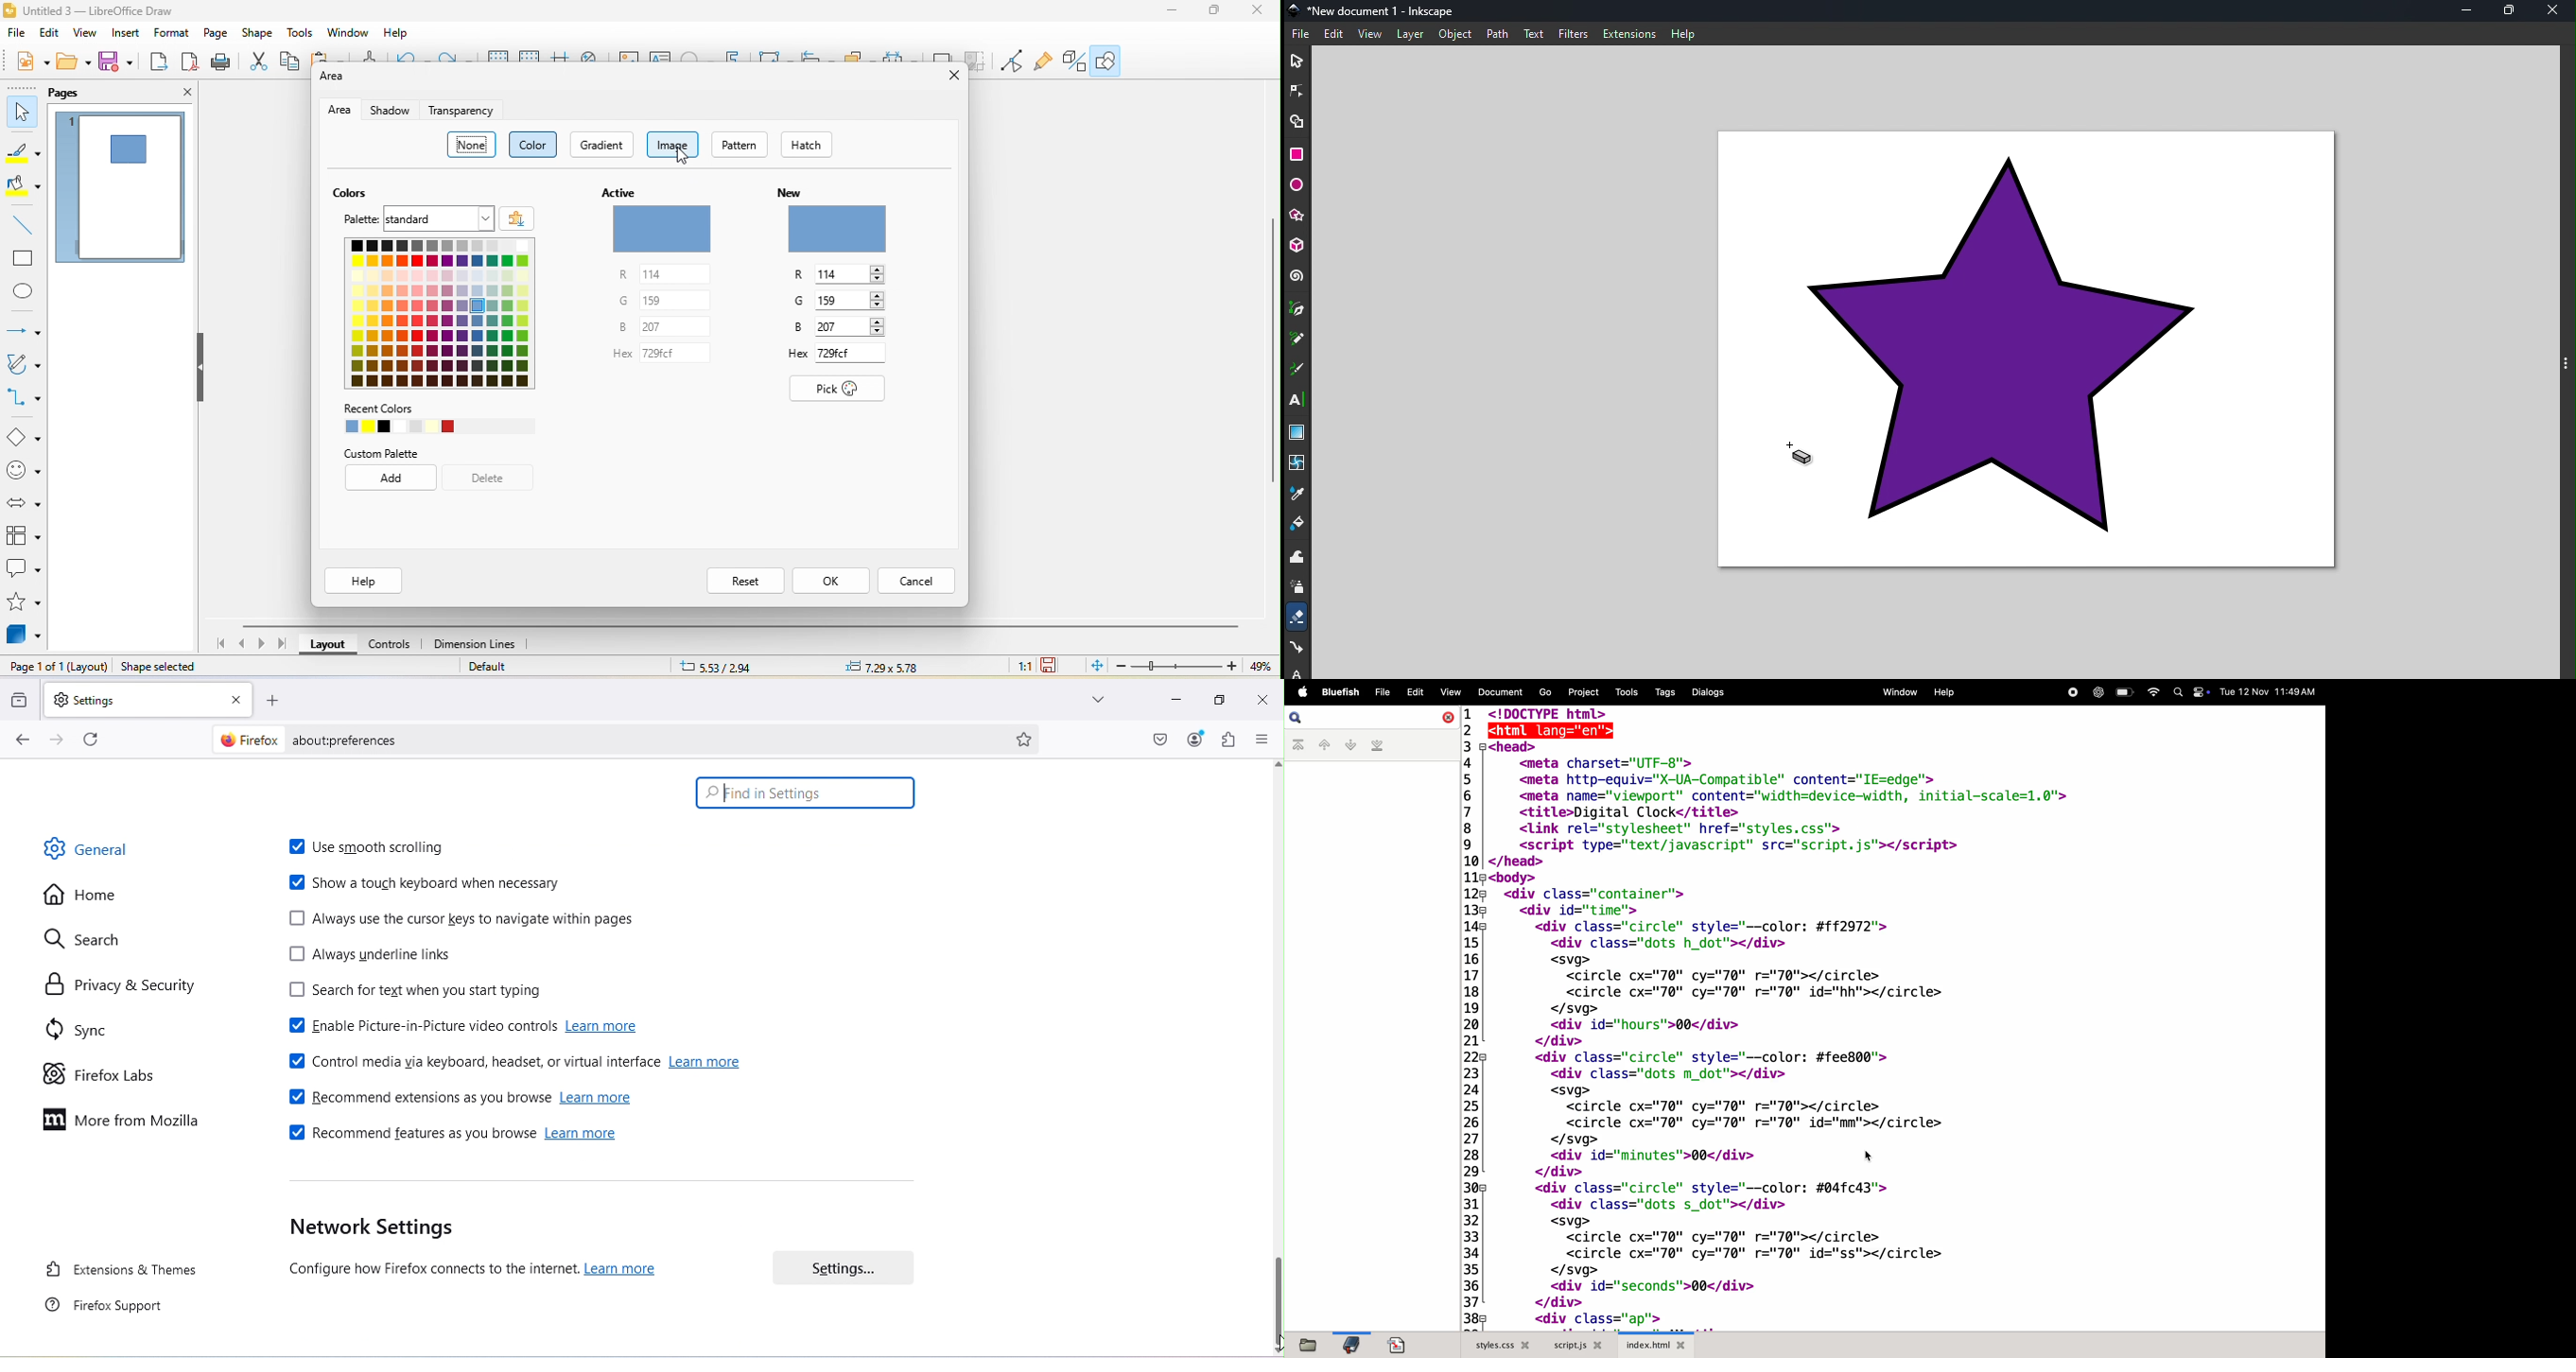 This screenshot has height=1372, width=2576. Describe the element at coordinates (23, 498) in the screenshot. I see `block arrows` at that location.